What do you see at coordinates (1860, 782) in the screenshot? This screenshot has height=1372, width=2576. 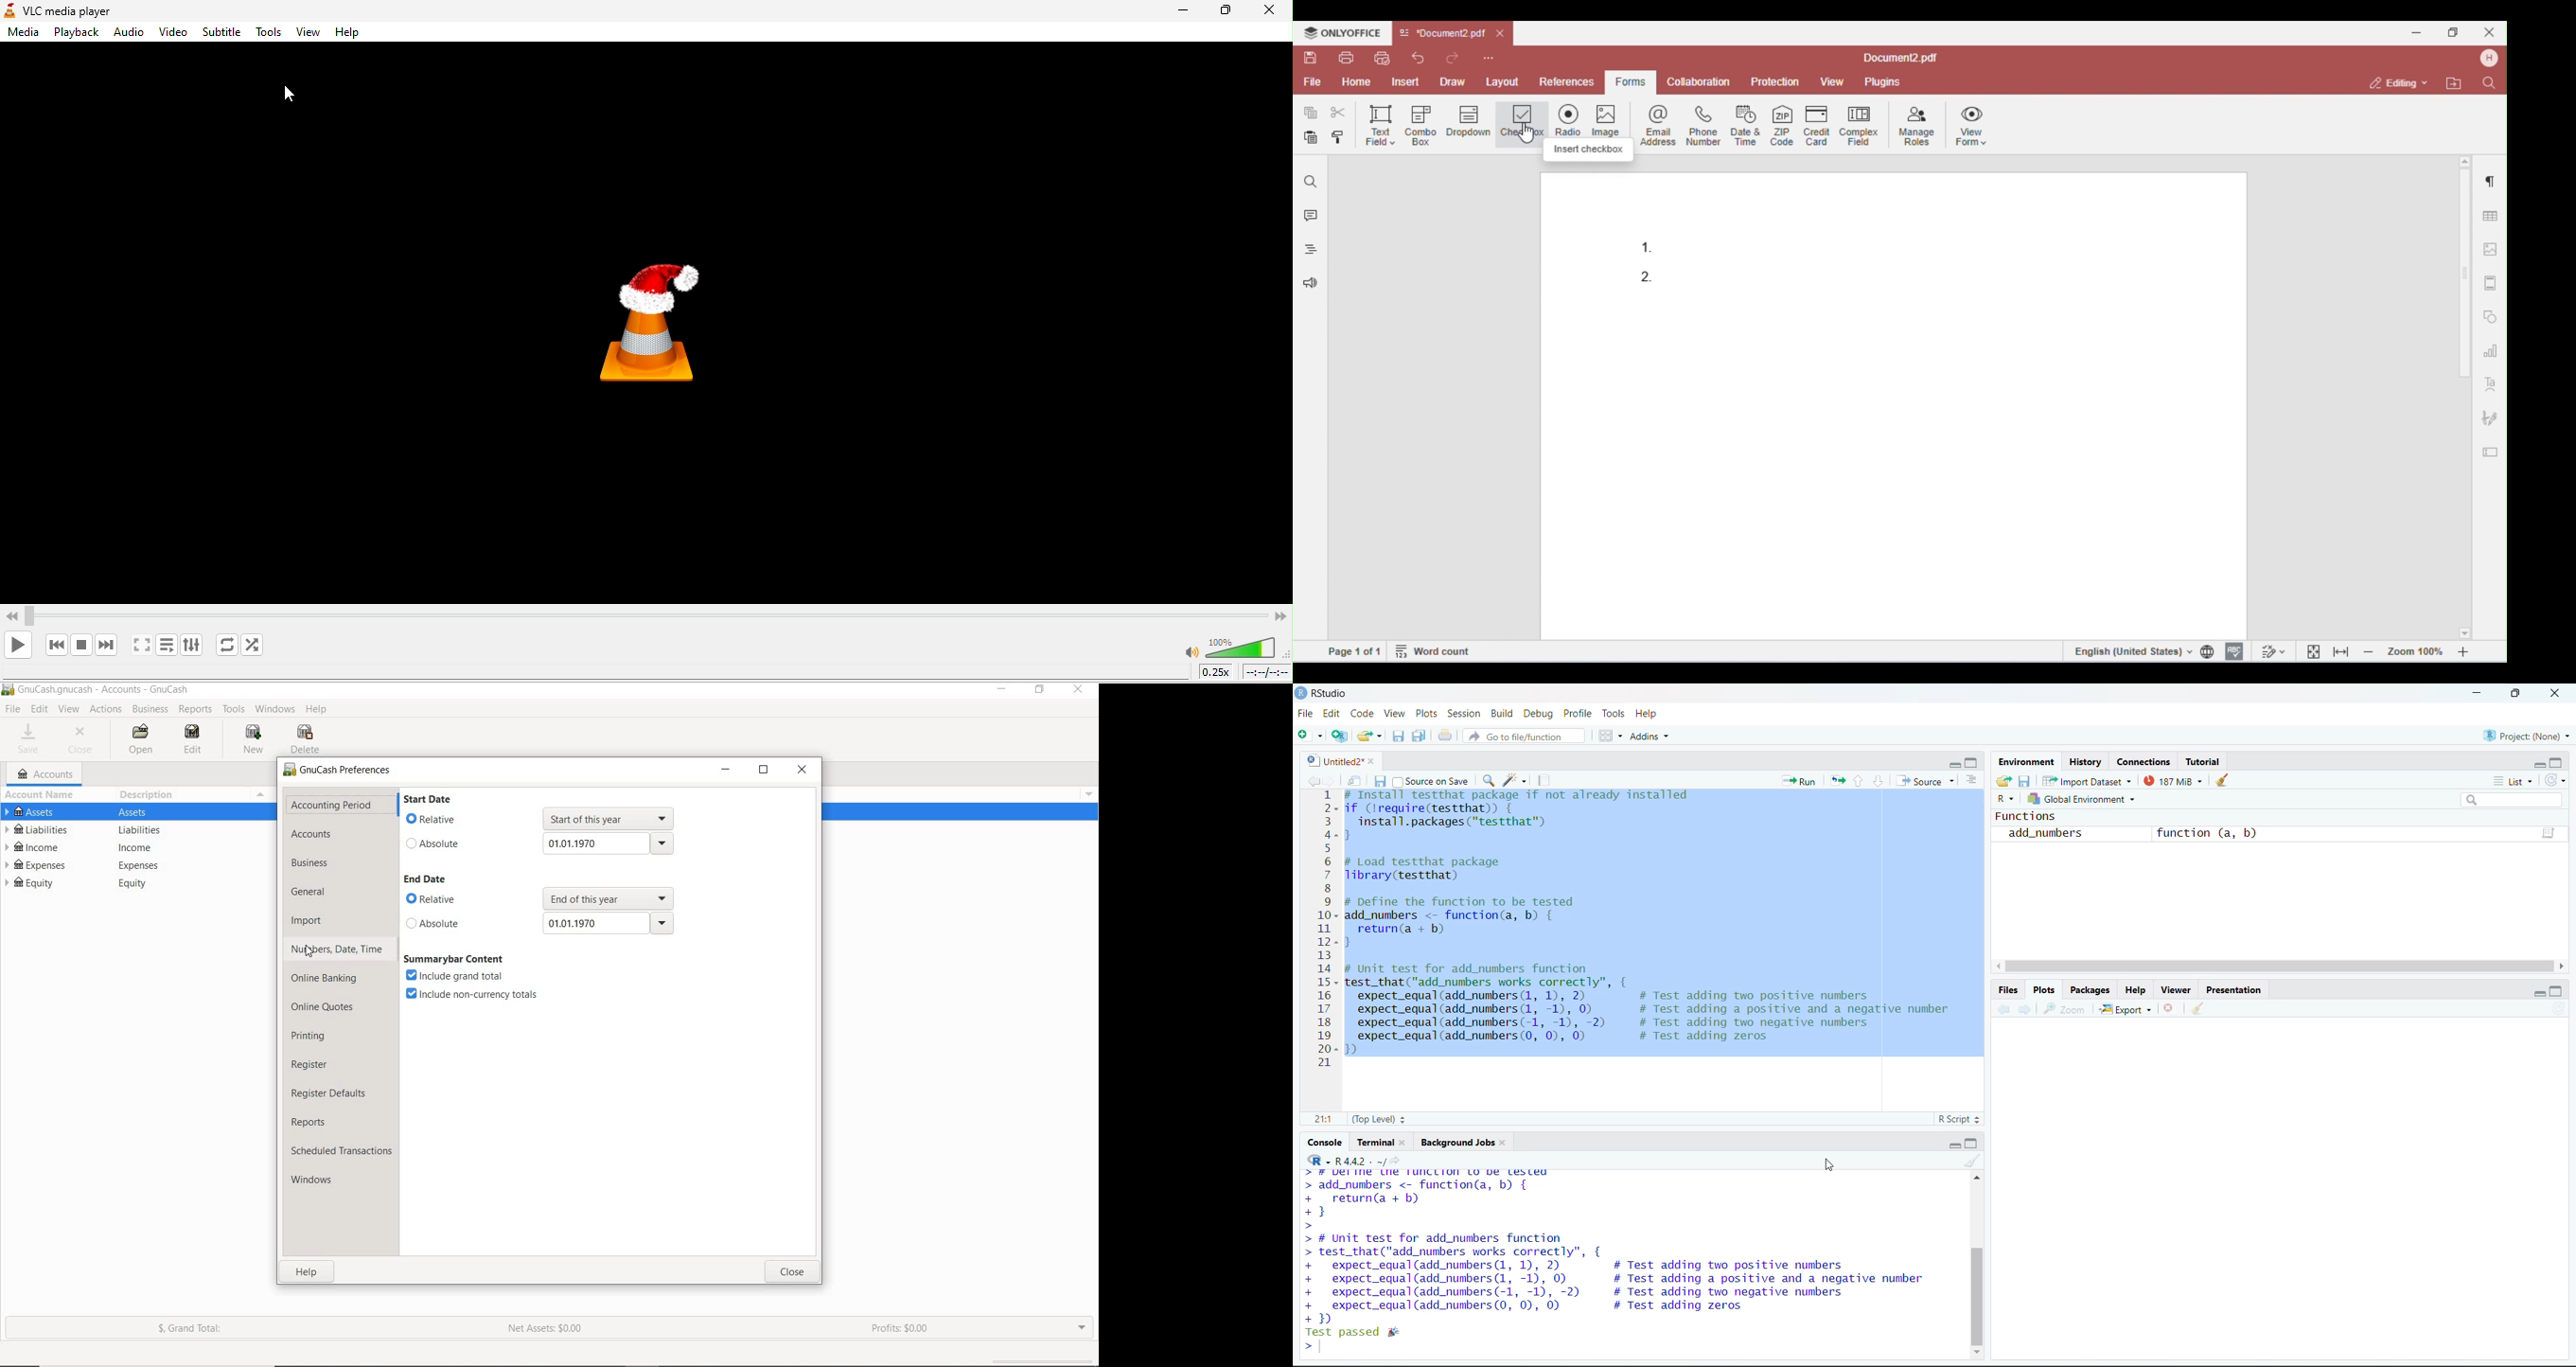 I see `go to previous section of the chunk` at bounding box center [1860, 782].